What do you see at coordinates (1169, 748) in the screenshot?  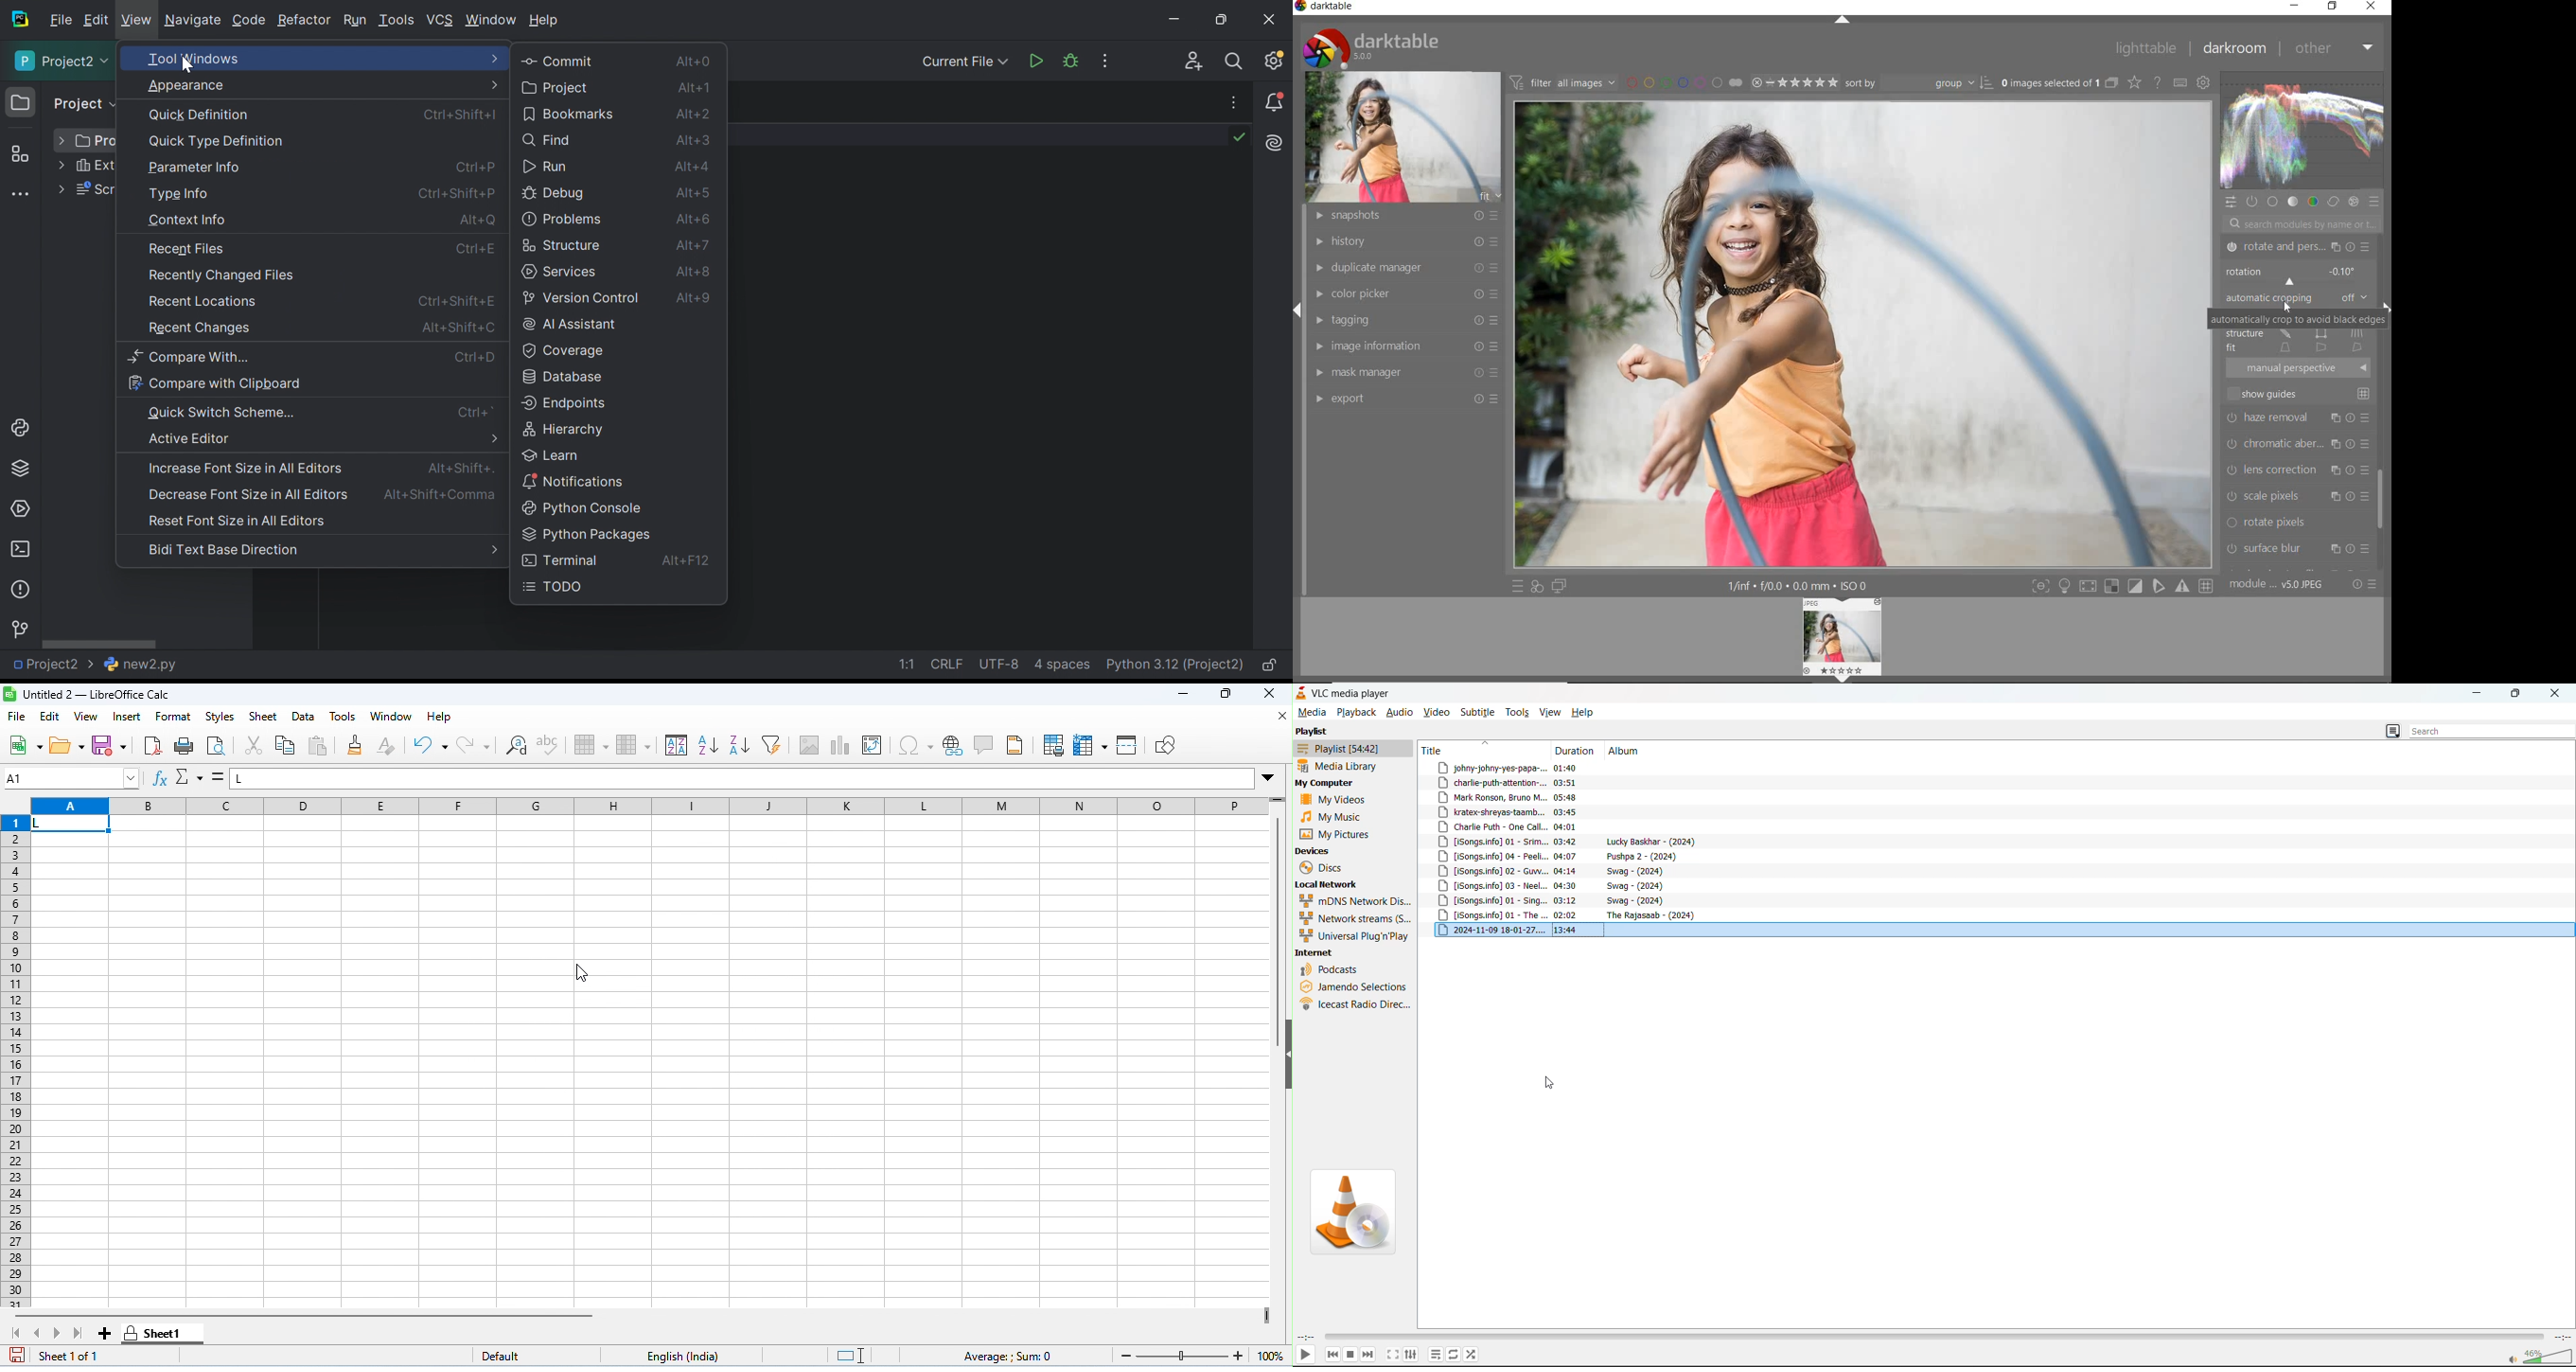 I see `show draw functions` at bounding box center [1169, 748].